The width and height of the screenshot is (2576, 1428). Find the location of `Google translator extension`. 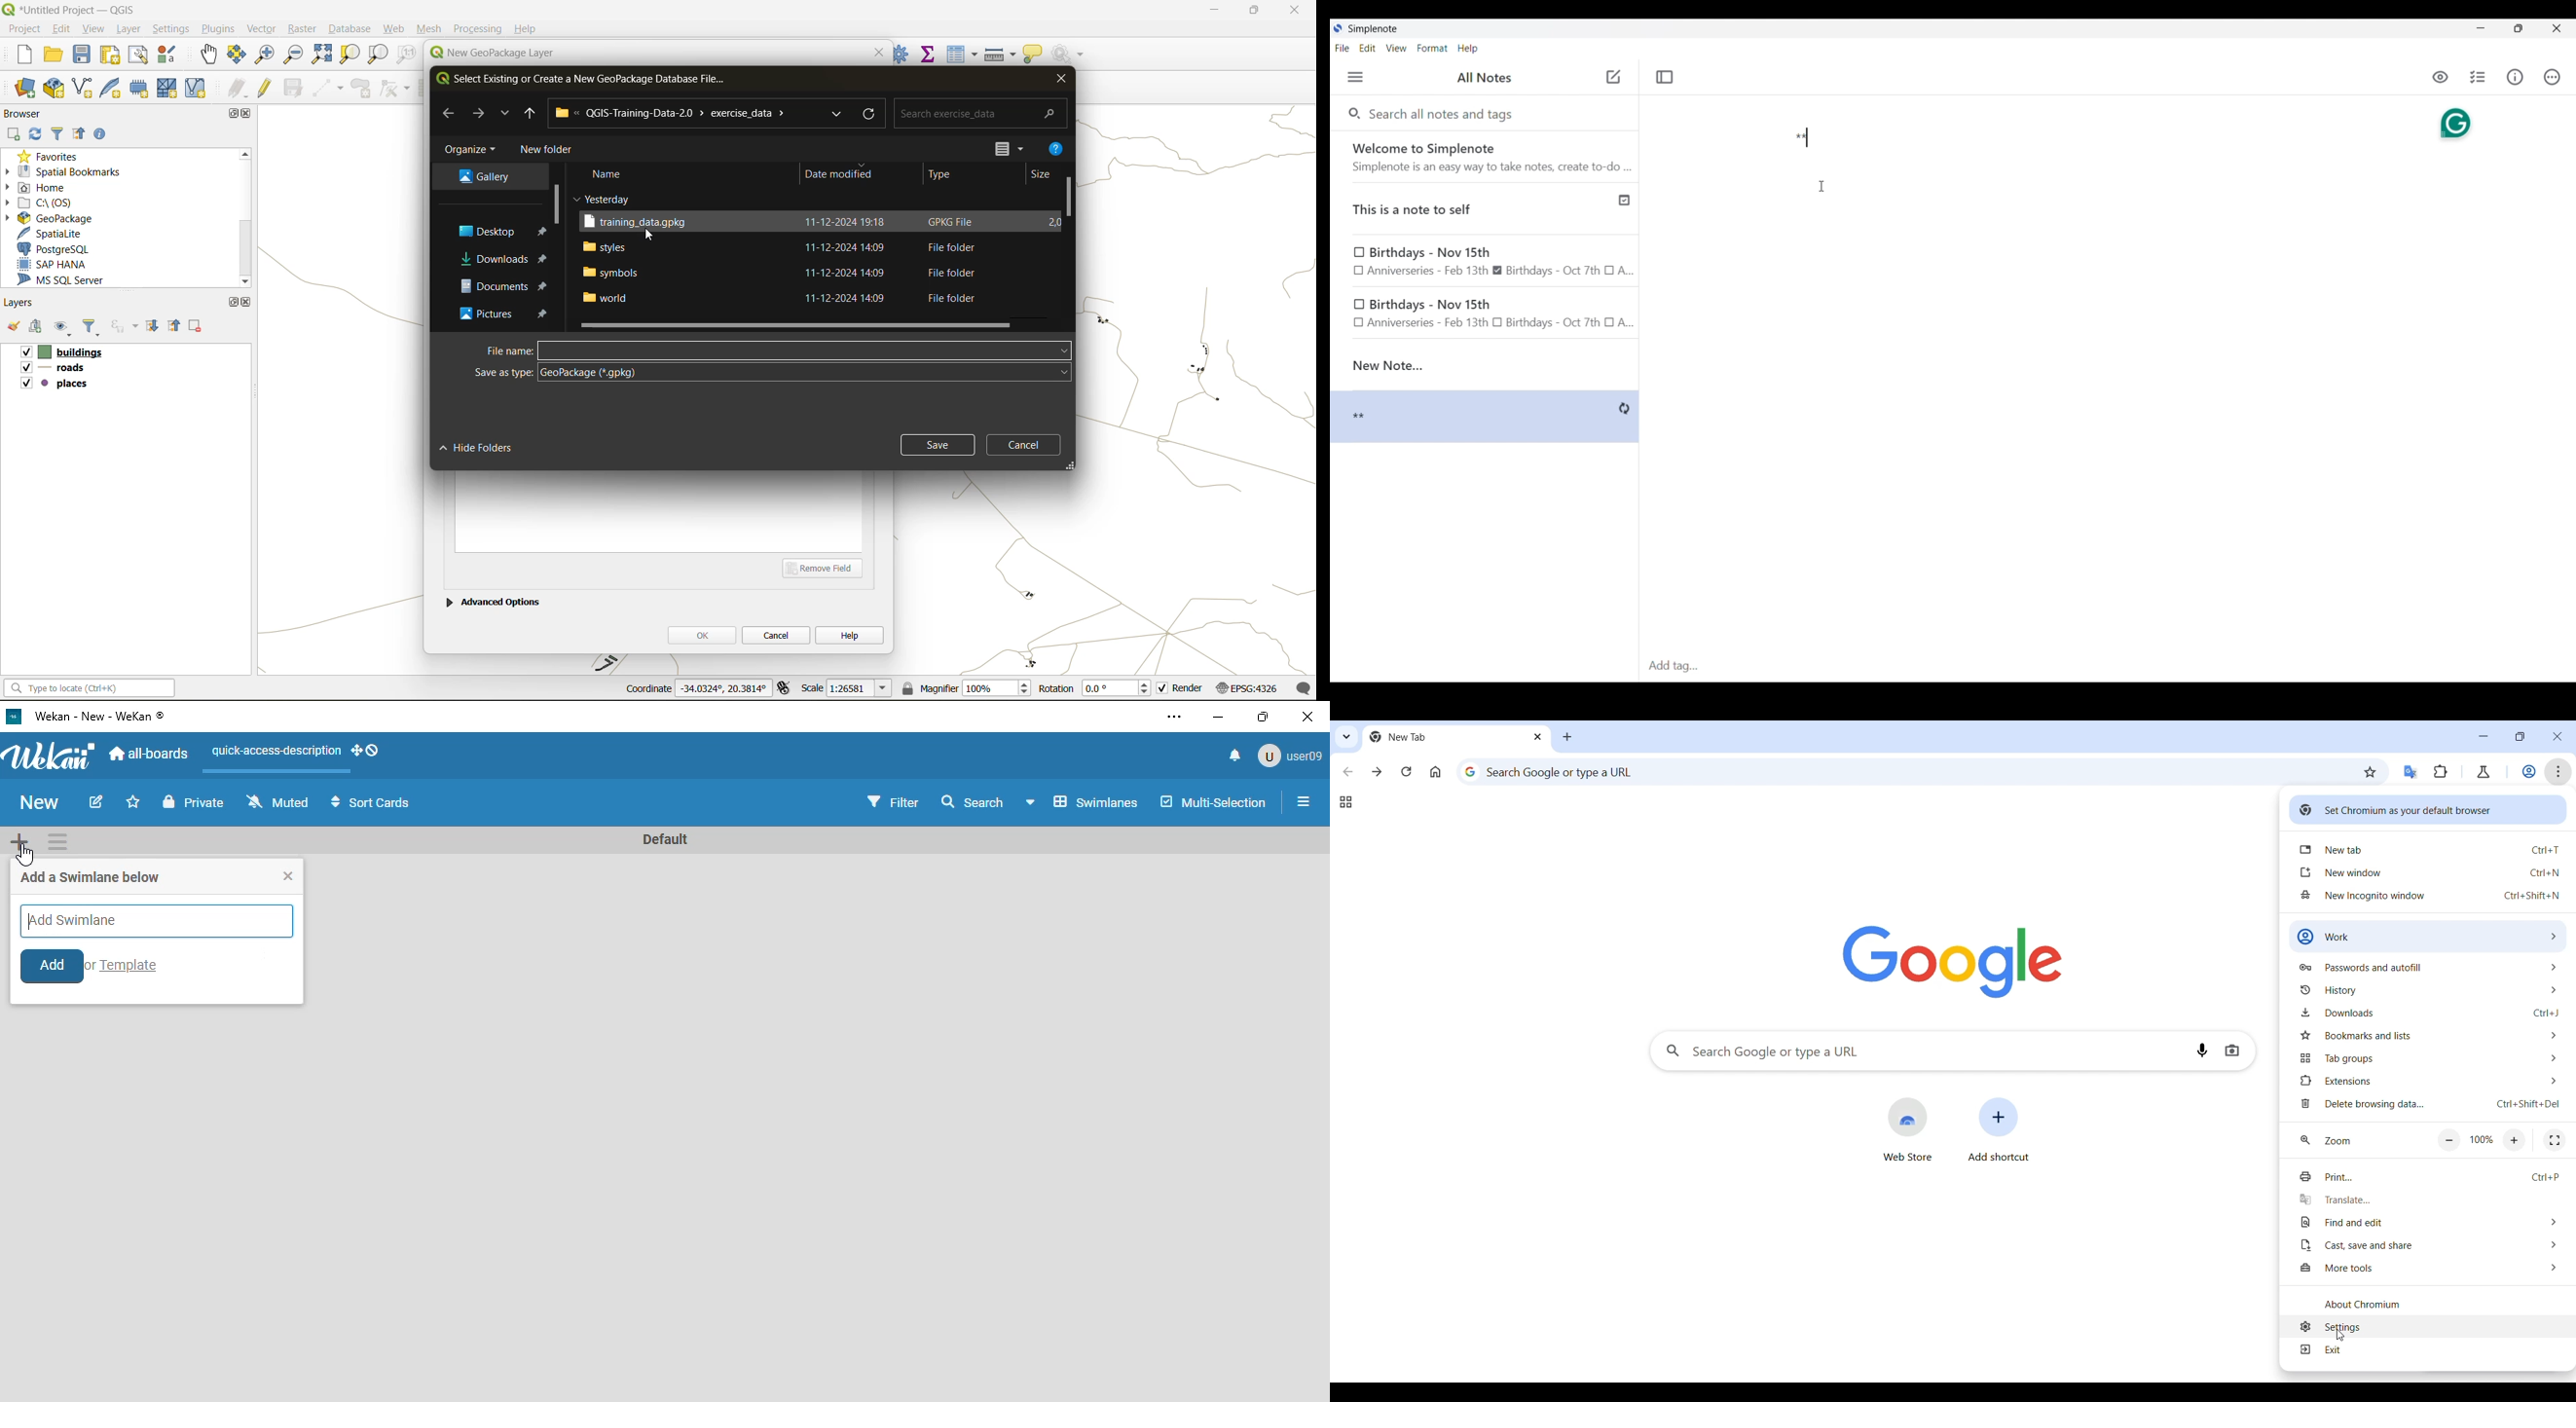

Google translator extension is located at coordinates (2410, 772).